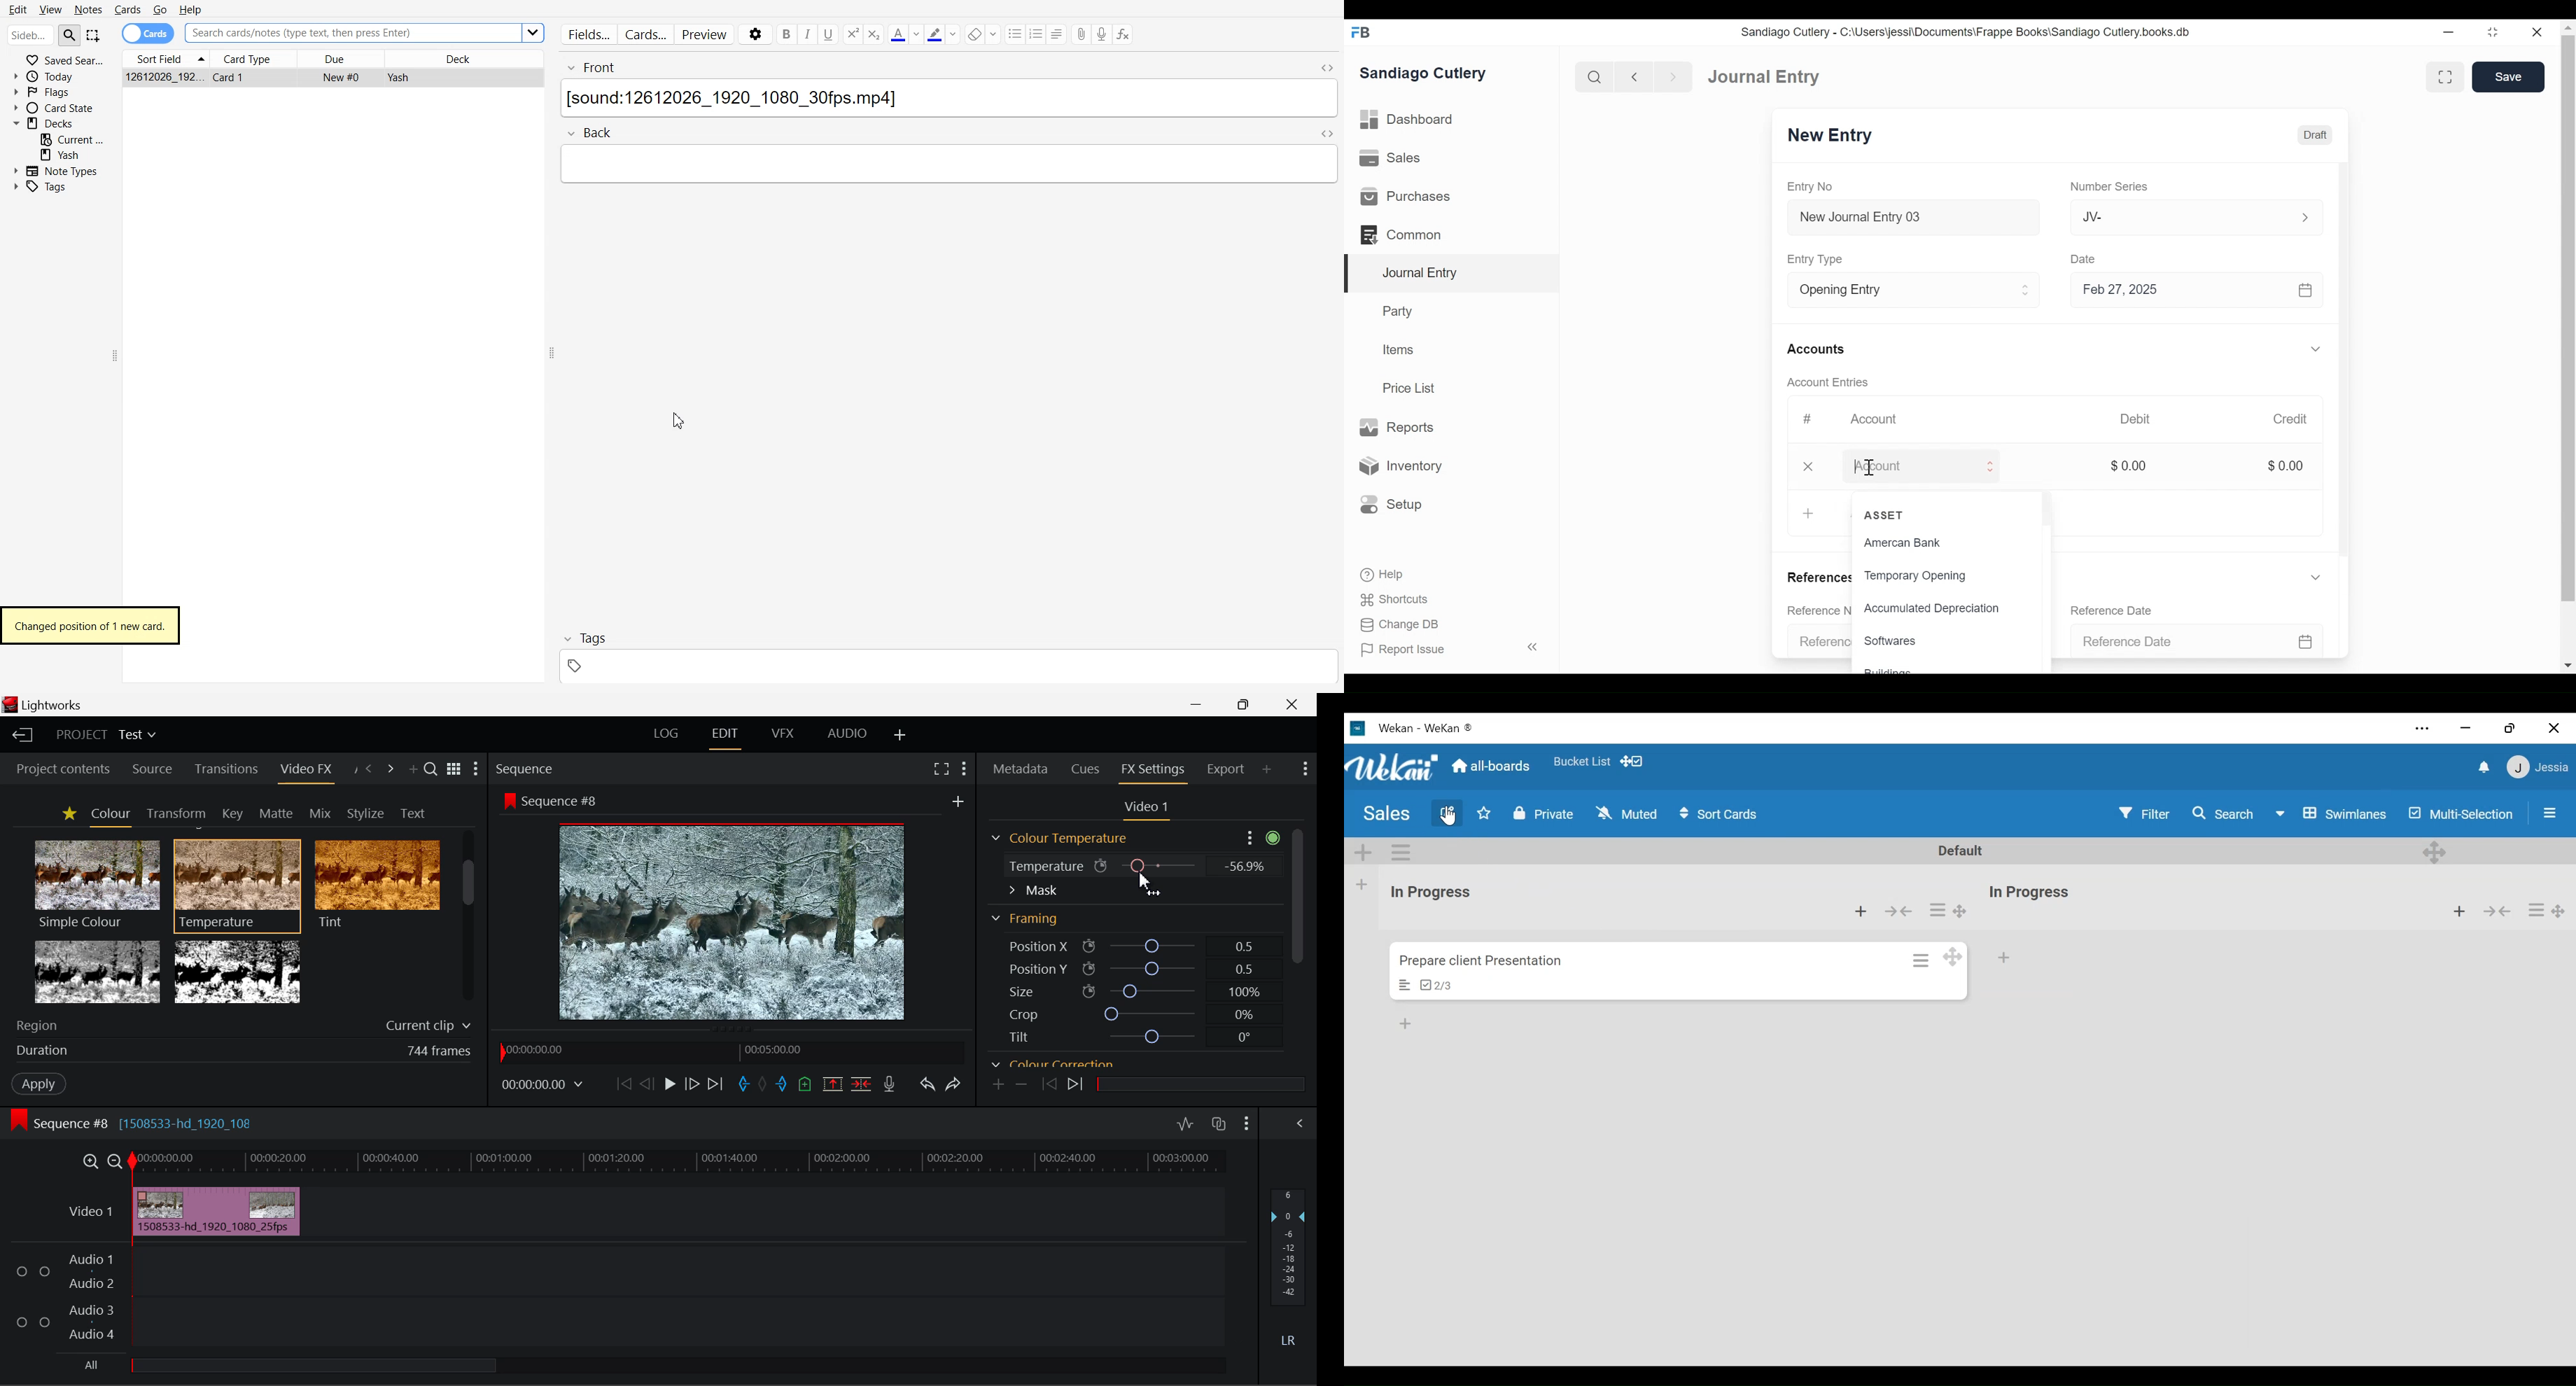 This screenshot has height=1400, width=2576. I want to click on Reference Date, so click(2111, 610).